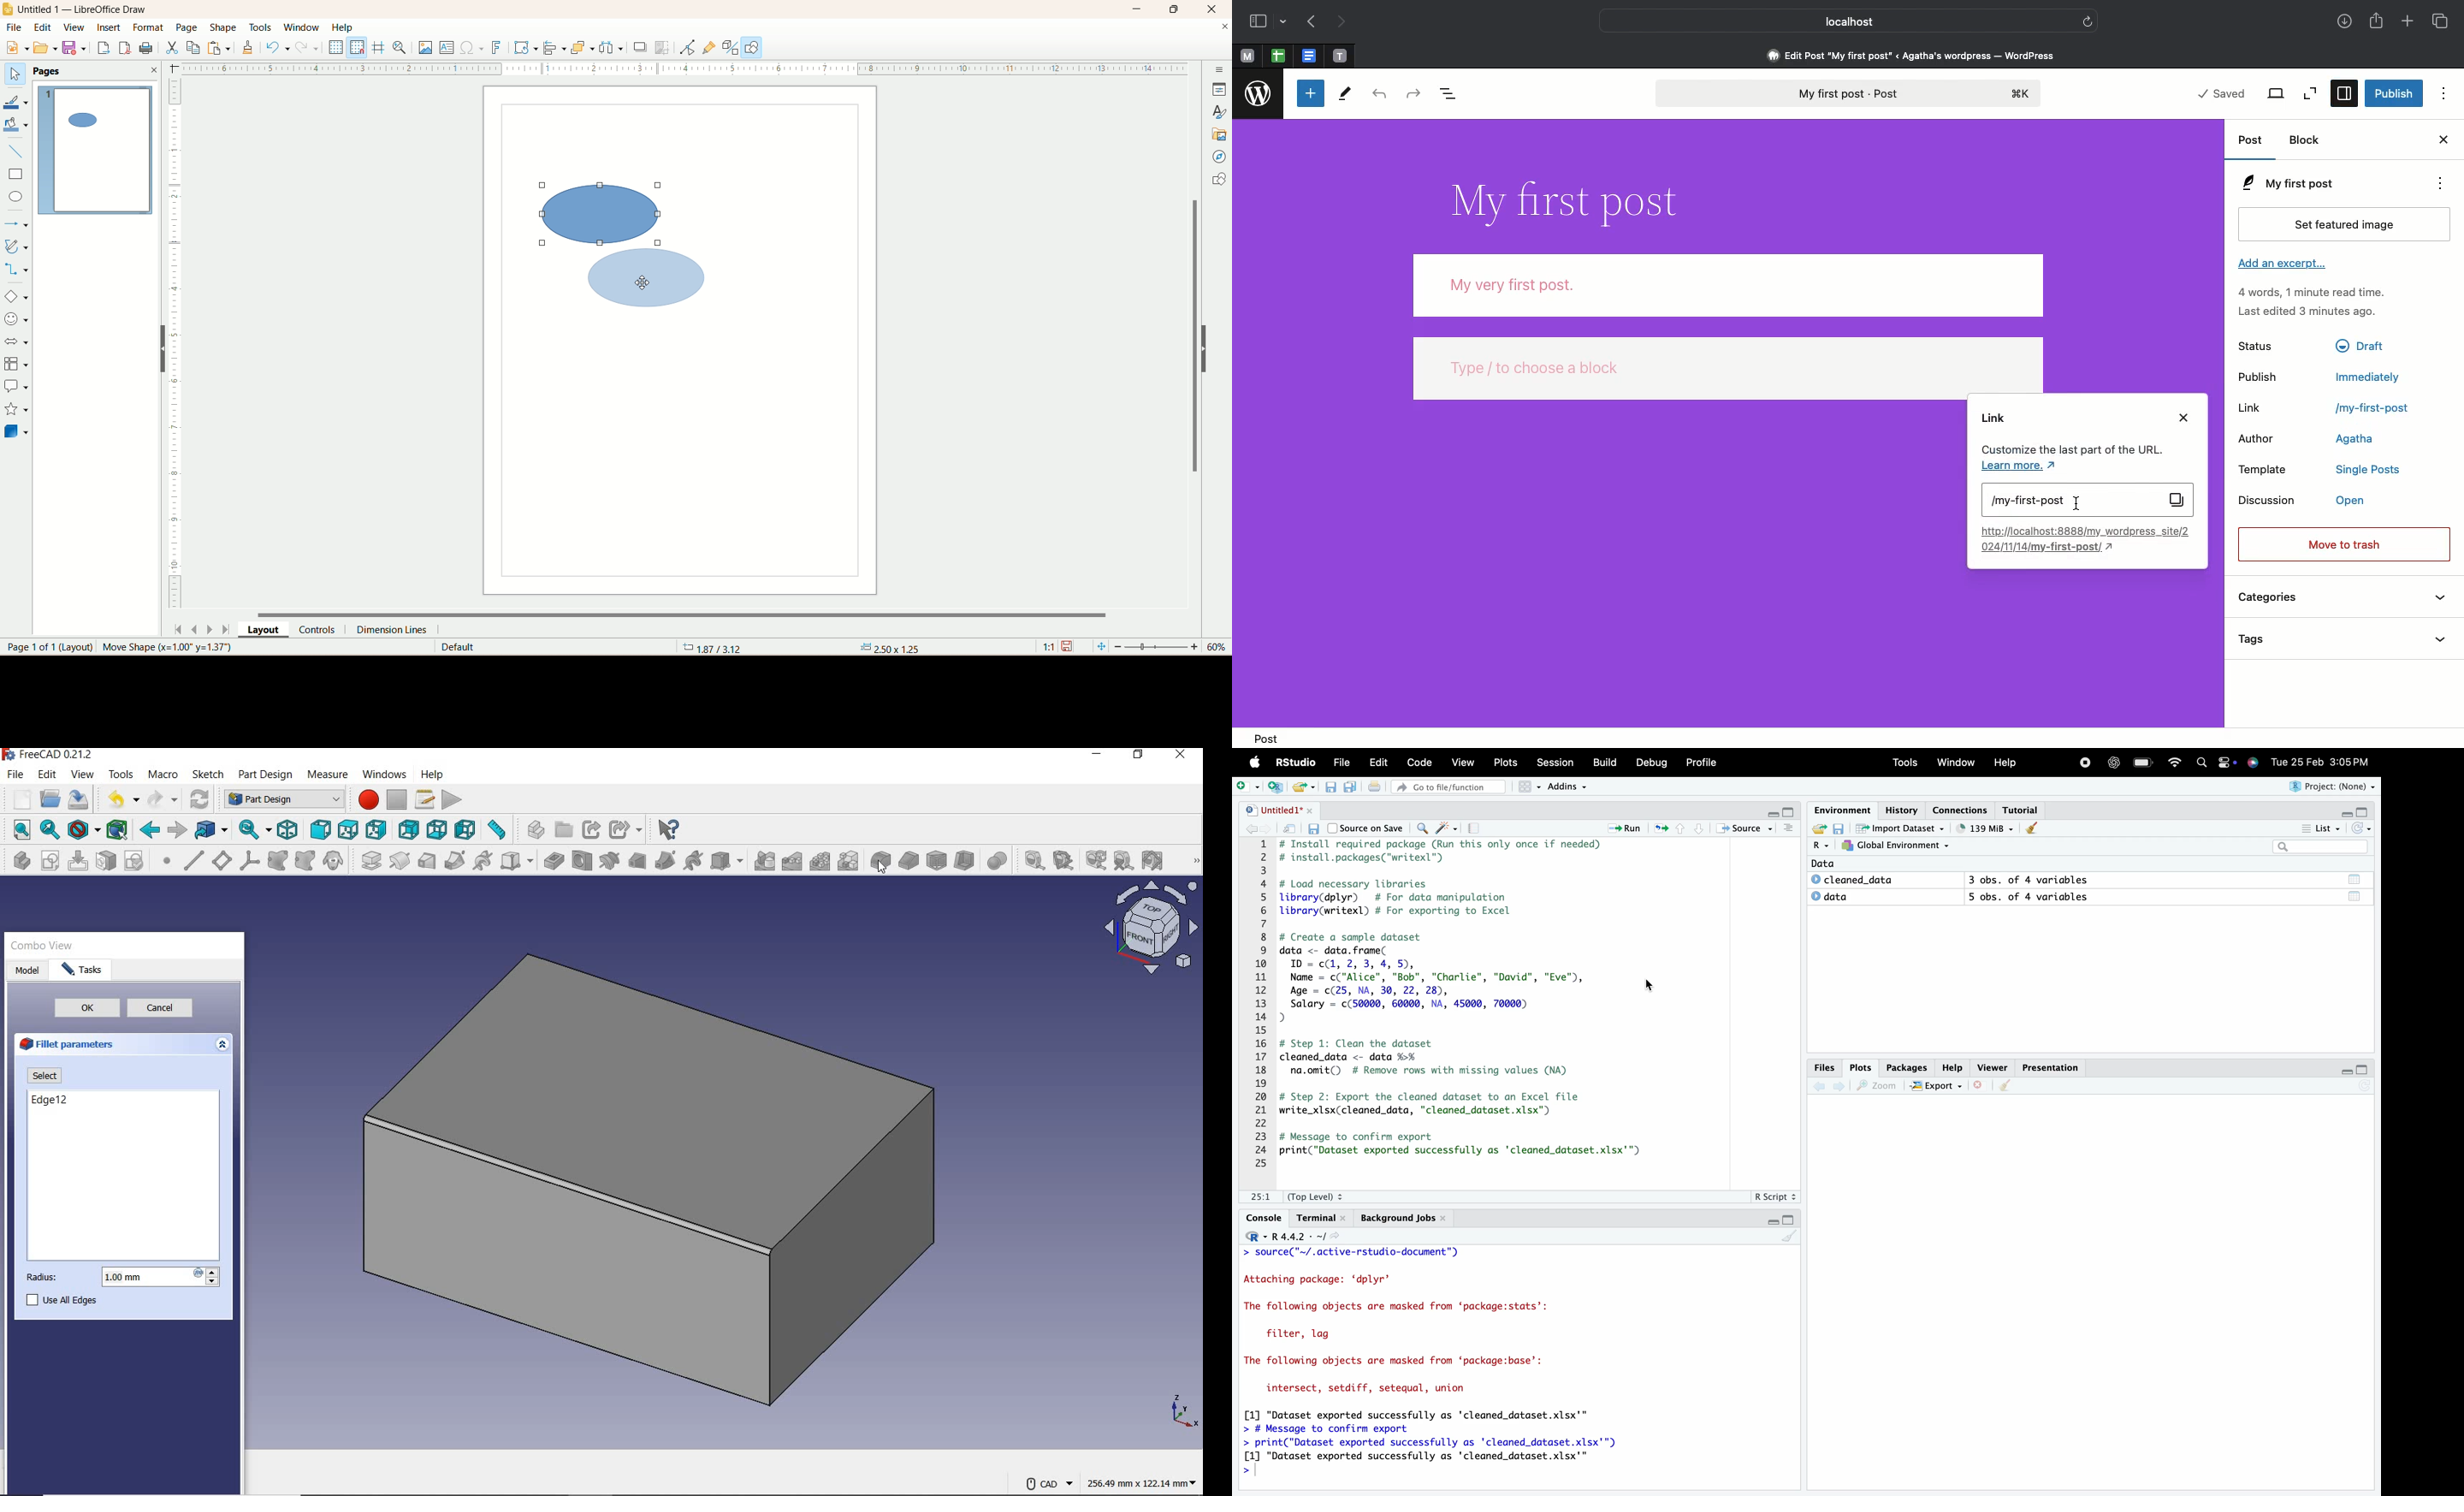 The height and width of the screenshot is (1512, 2464). Describe the element at coordinates (1253, 762) in the screenshot. I see `Apple logo` at that location.